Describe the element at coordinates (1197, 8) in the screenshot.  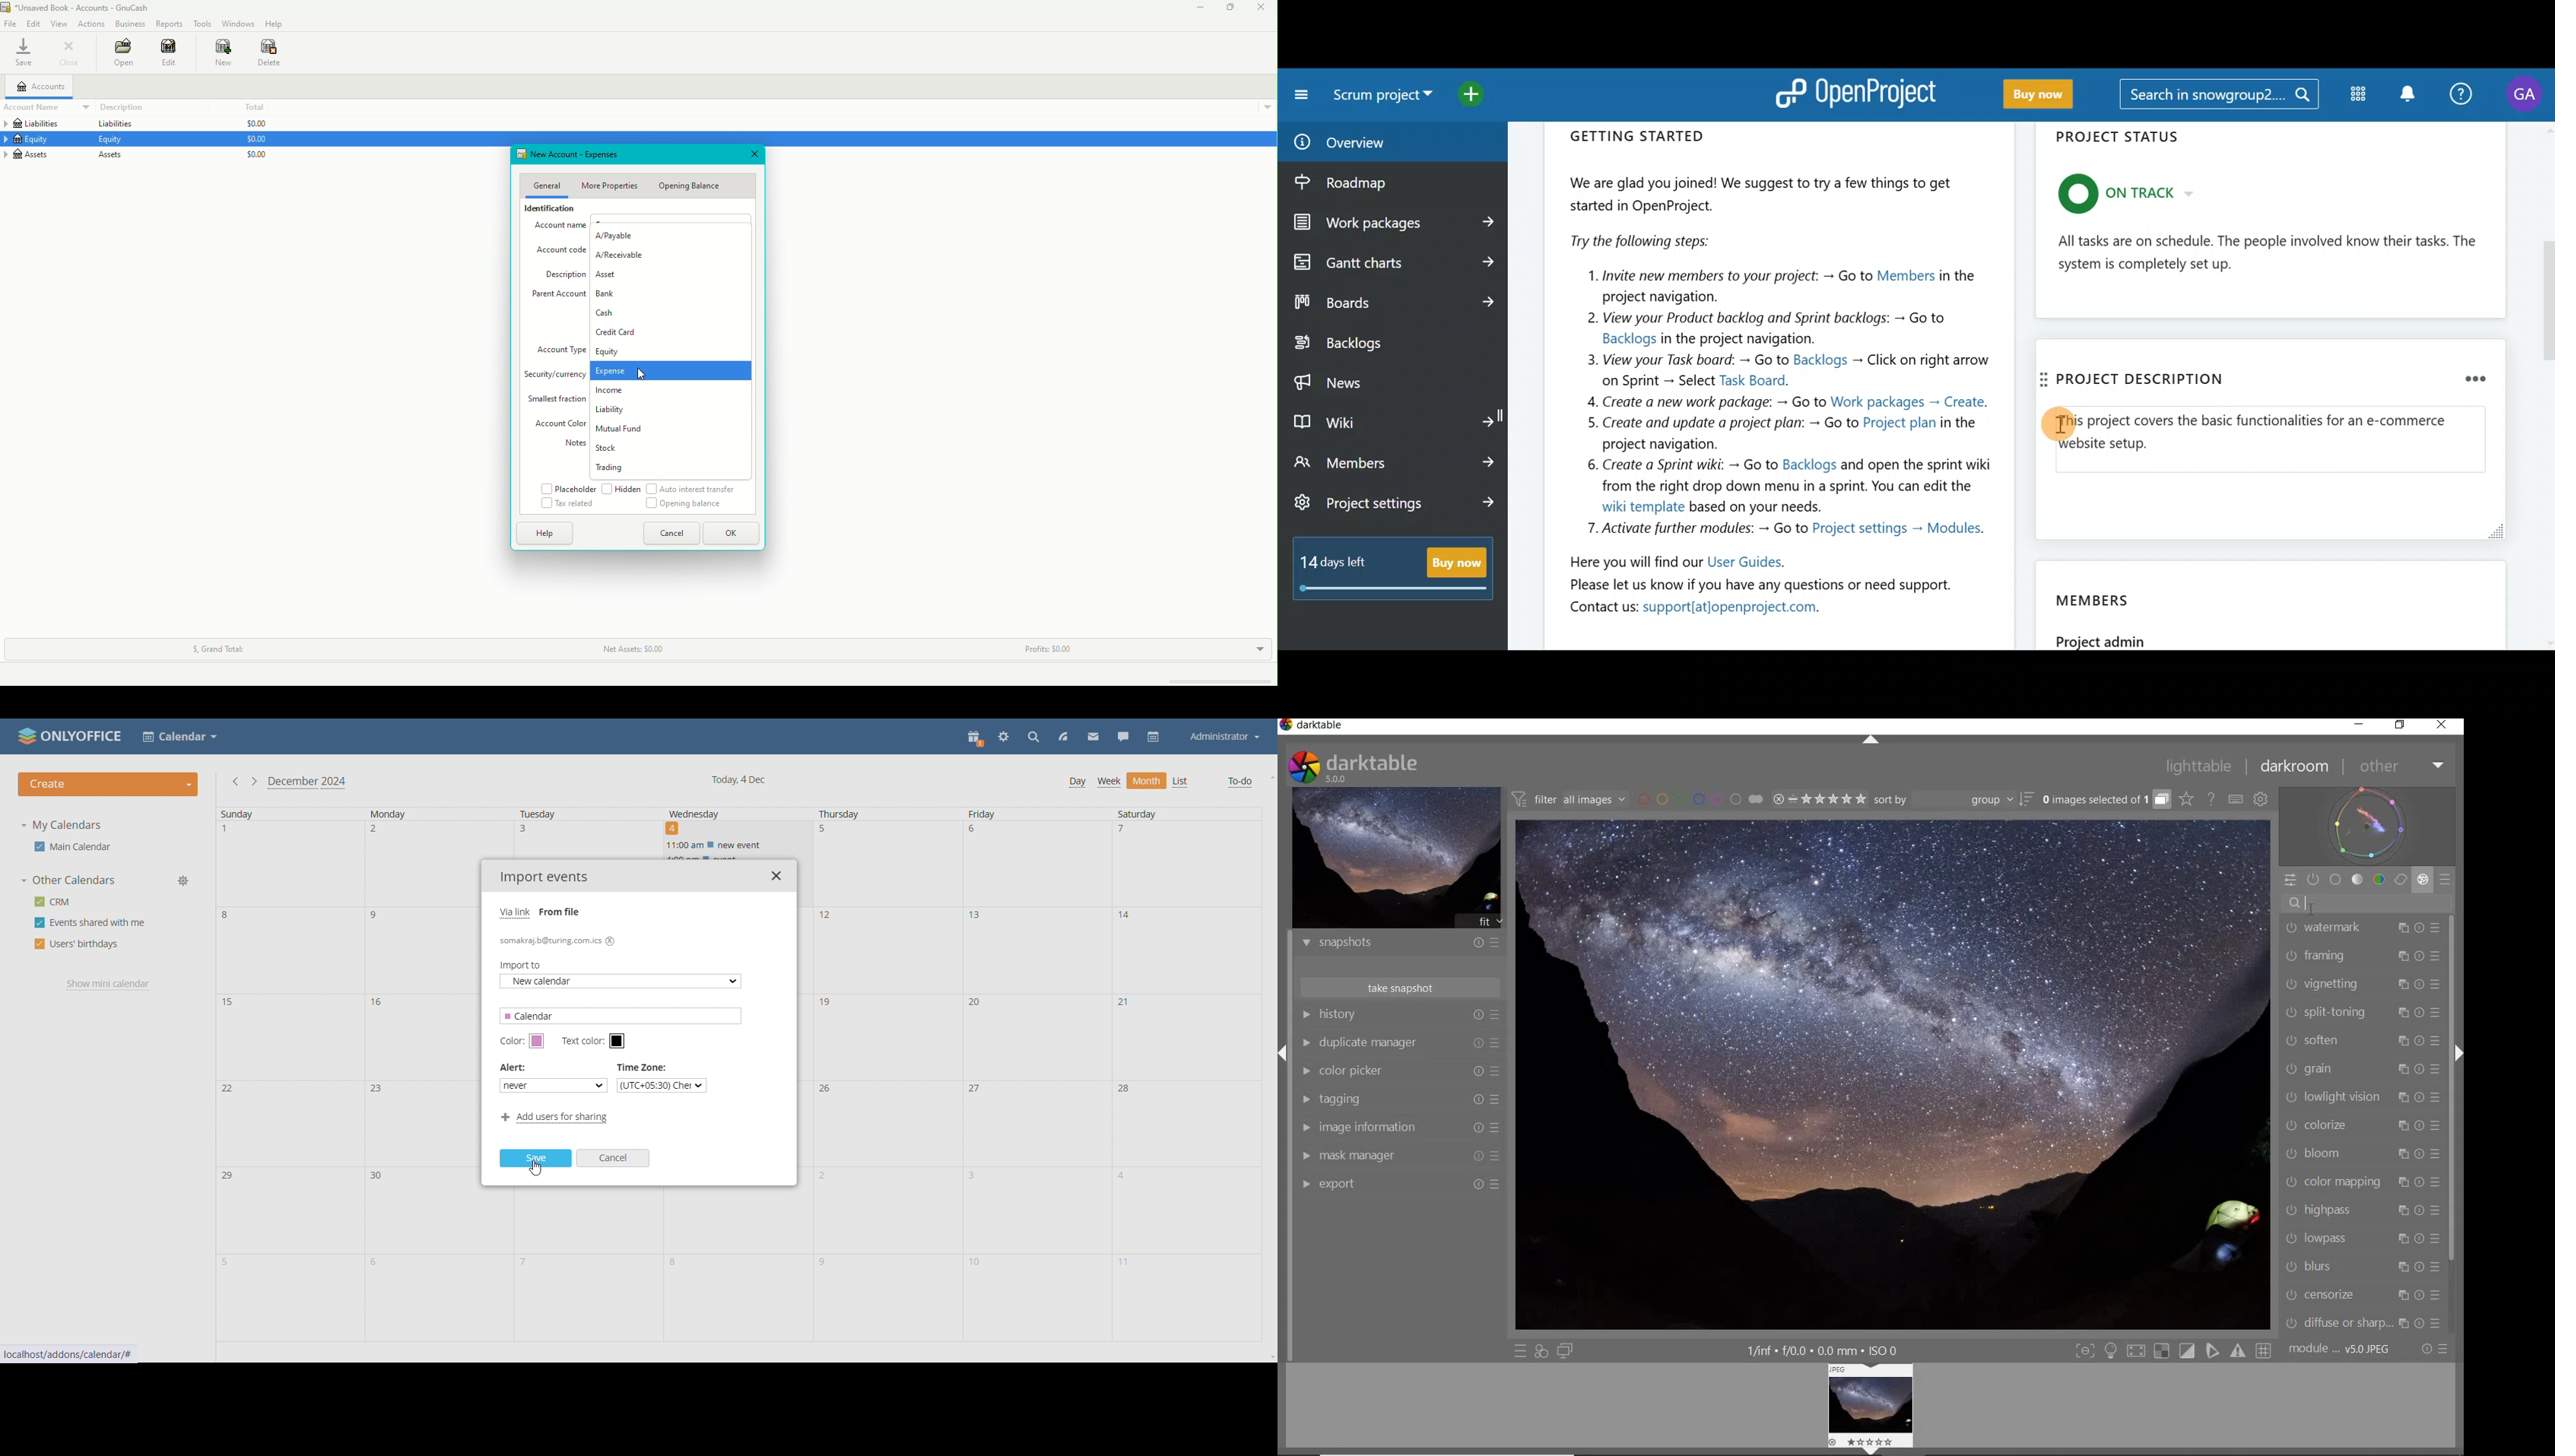
I see `Minimize` at that location.